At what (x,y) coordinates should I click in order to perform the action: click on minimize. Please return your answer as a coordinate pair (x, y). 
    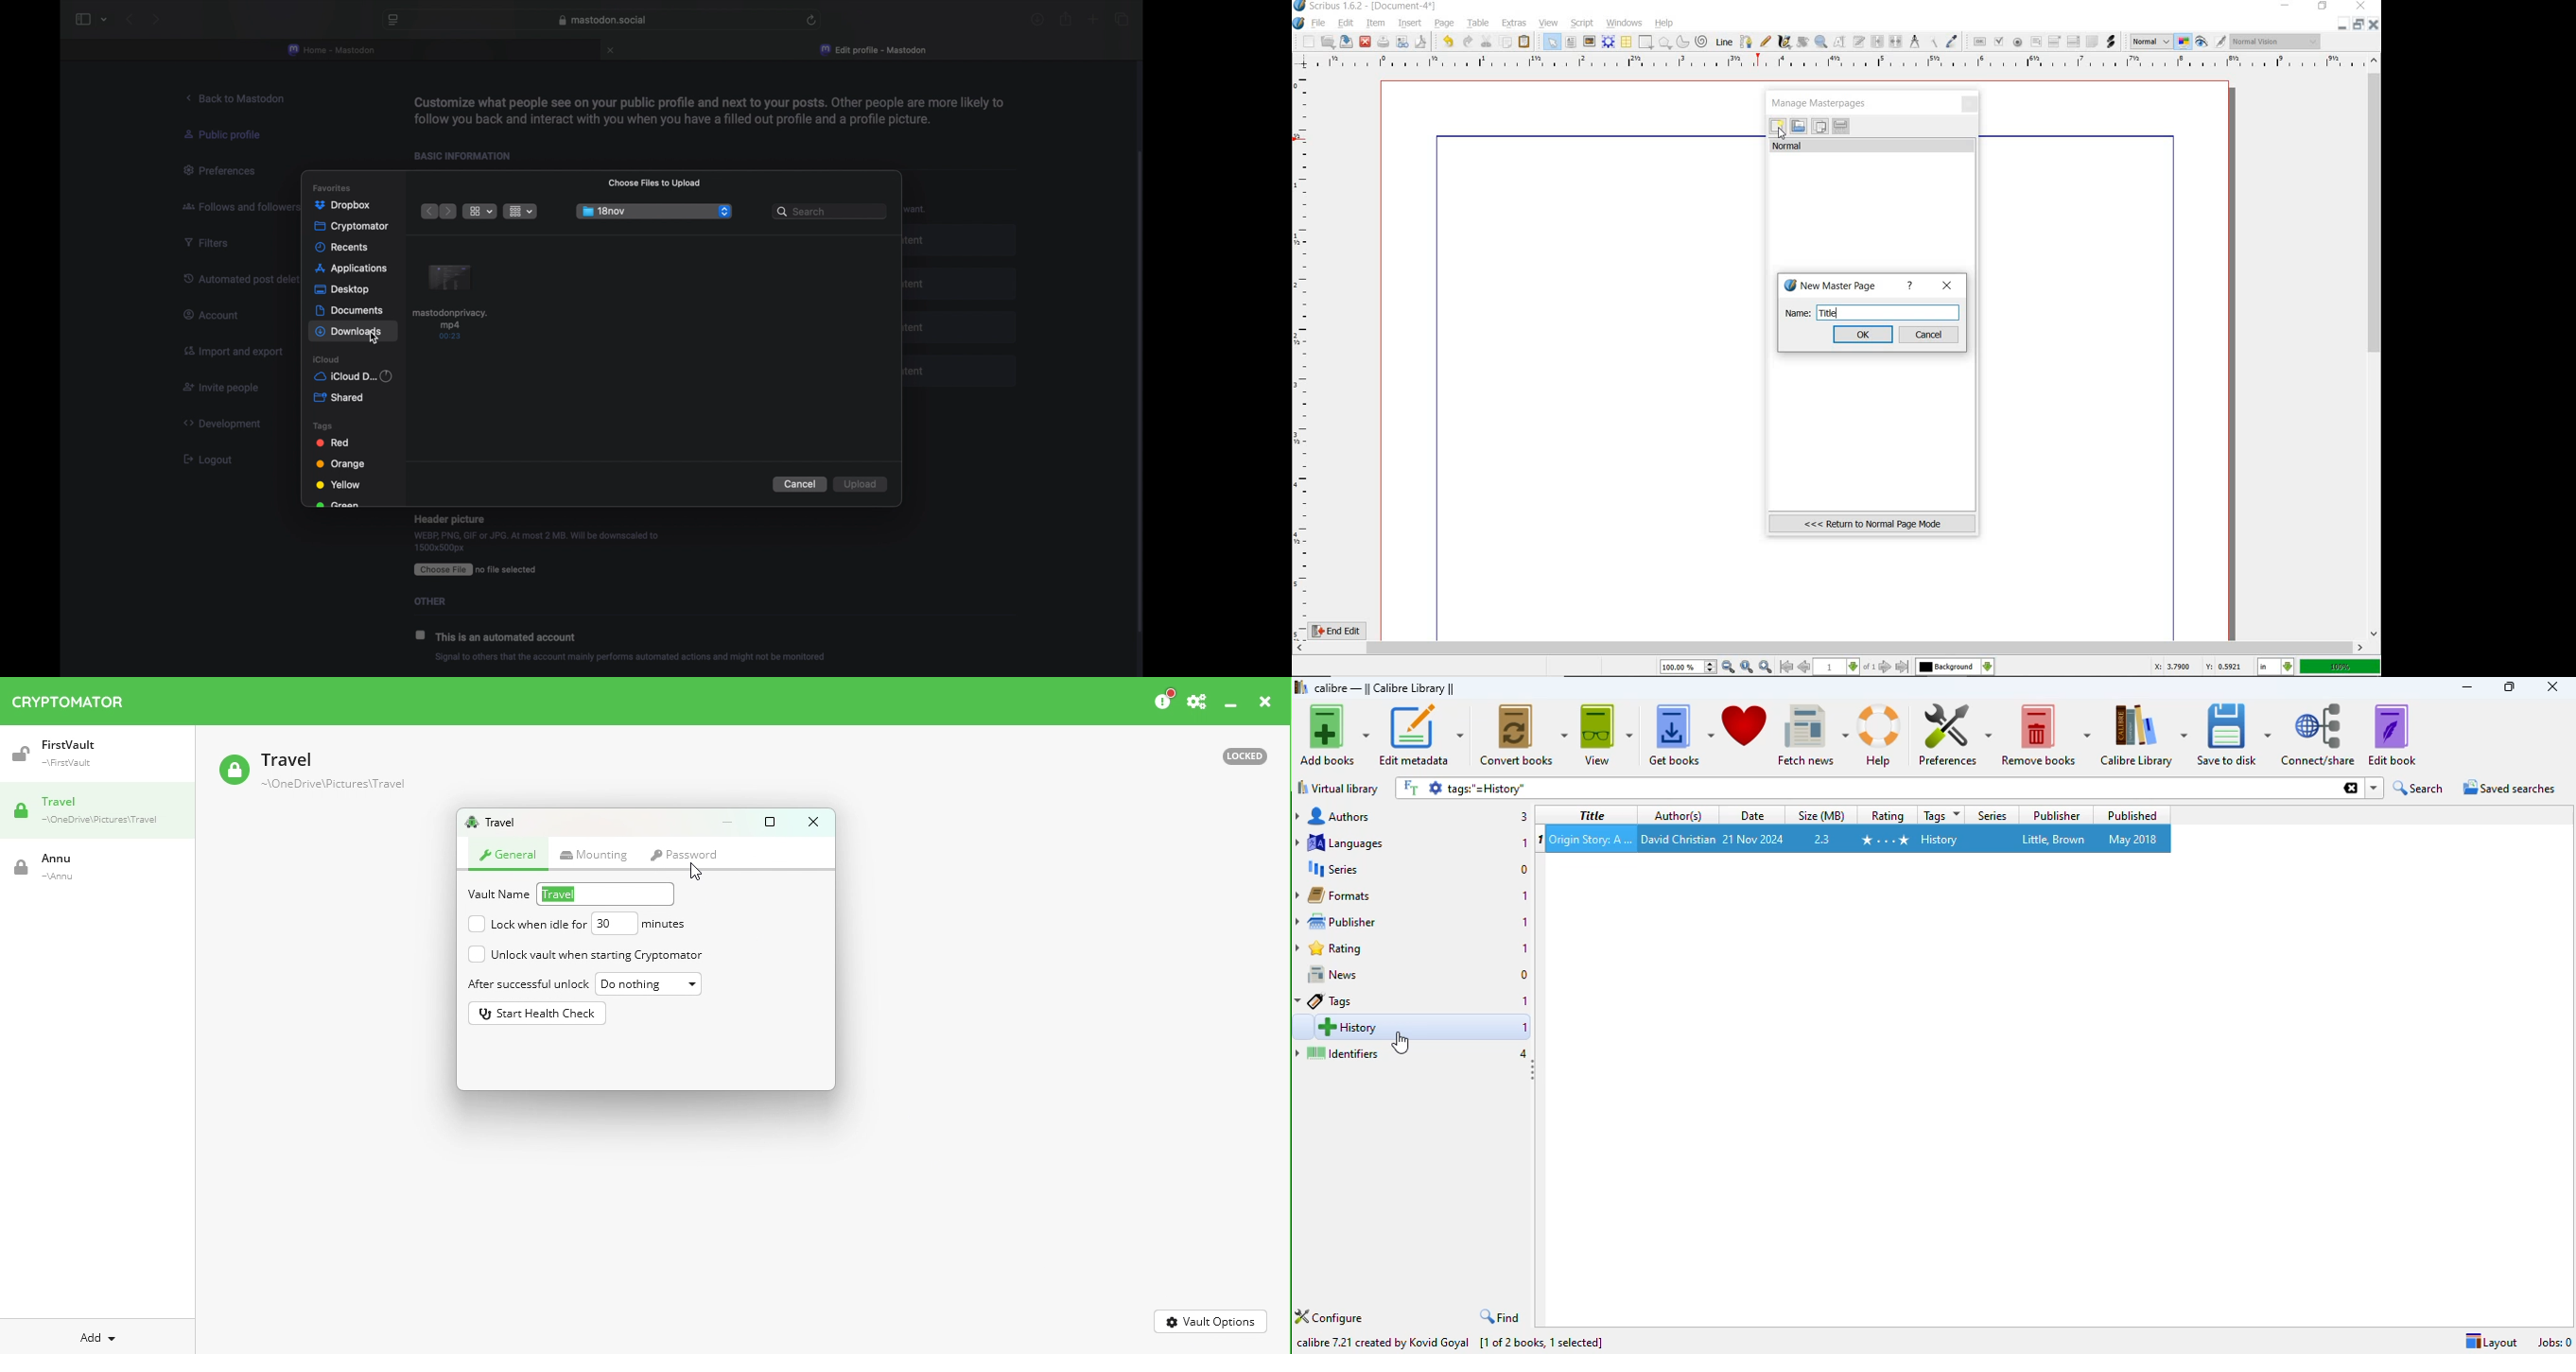
    Looking at the image, I should click on (2465, 686).